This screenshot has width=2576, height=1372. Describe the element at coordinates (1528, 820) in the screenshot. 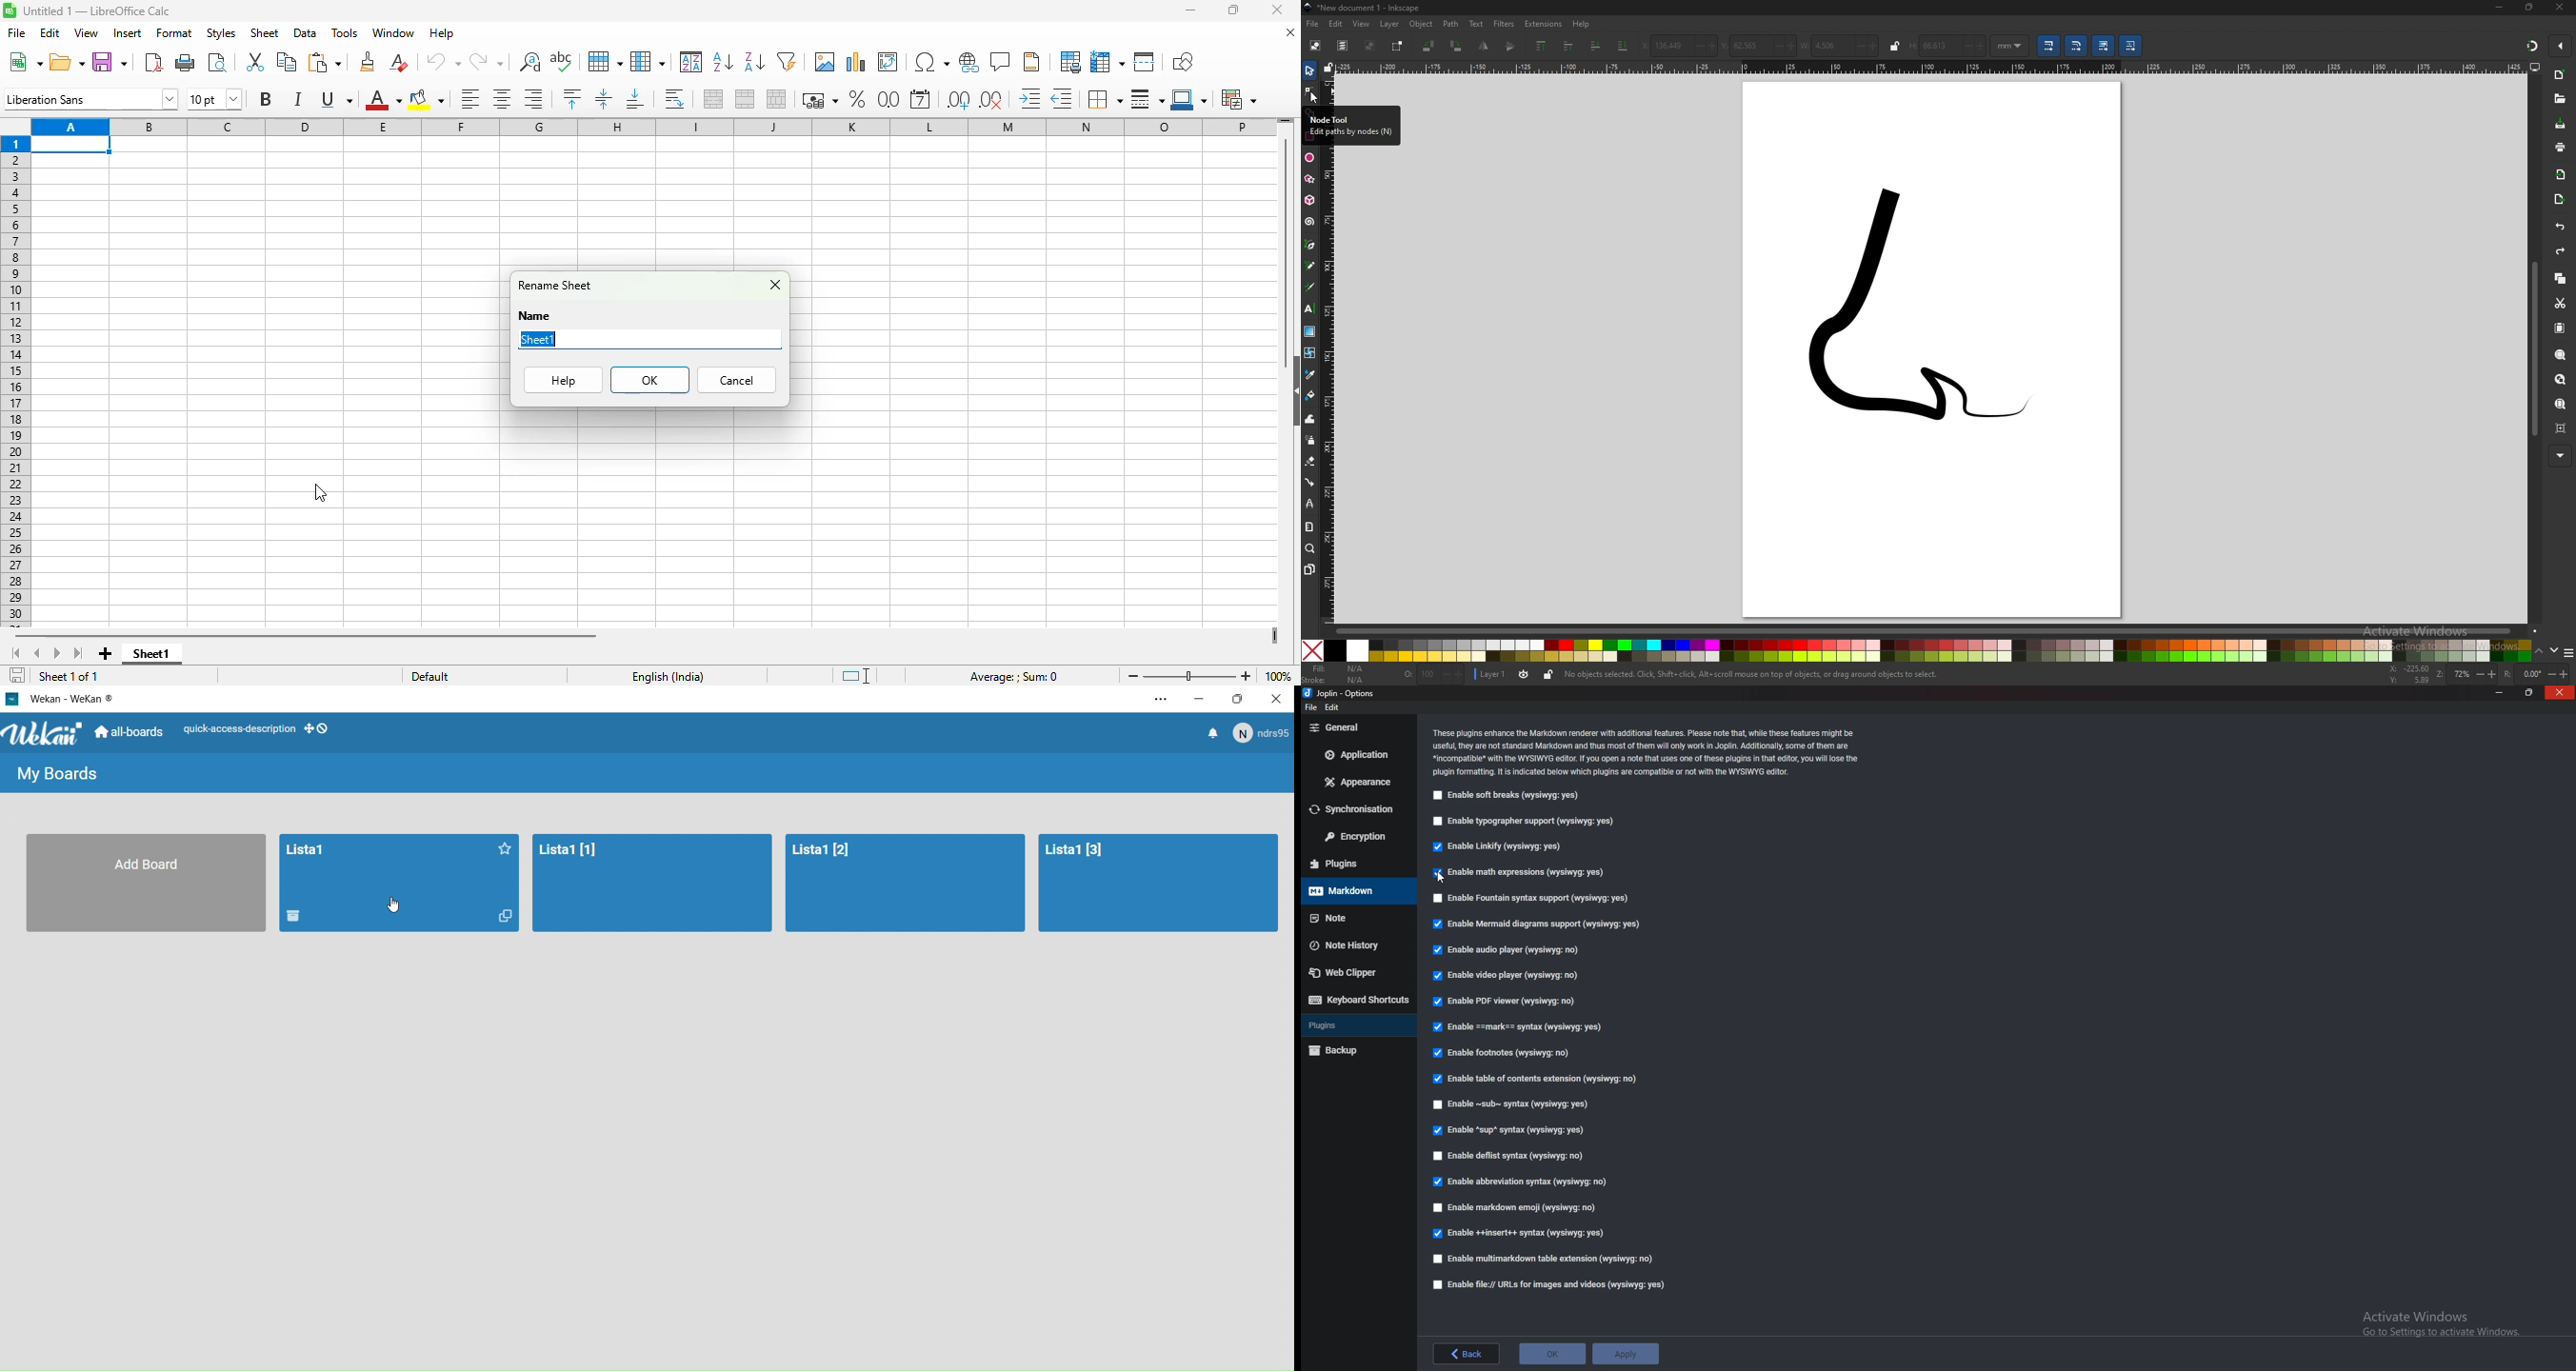

I see `Enable typographer support` at that location.